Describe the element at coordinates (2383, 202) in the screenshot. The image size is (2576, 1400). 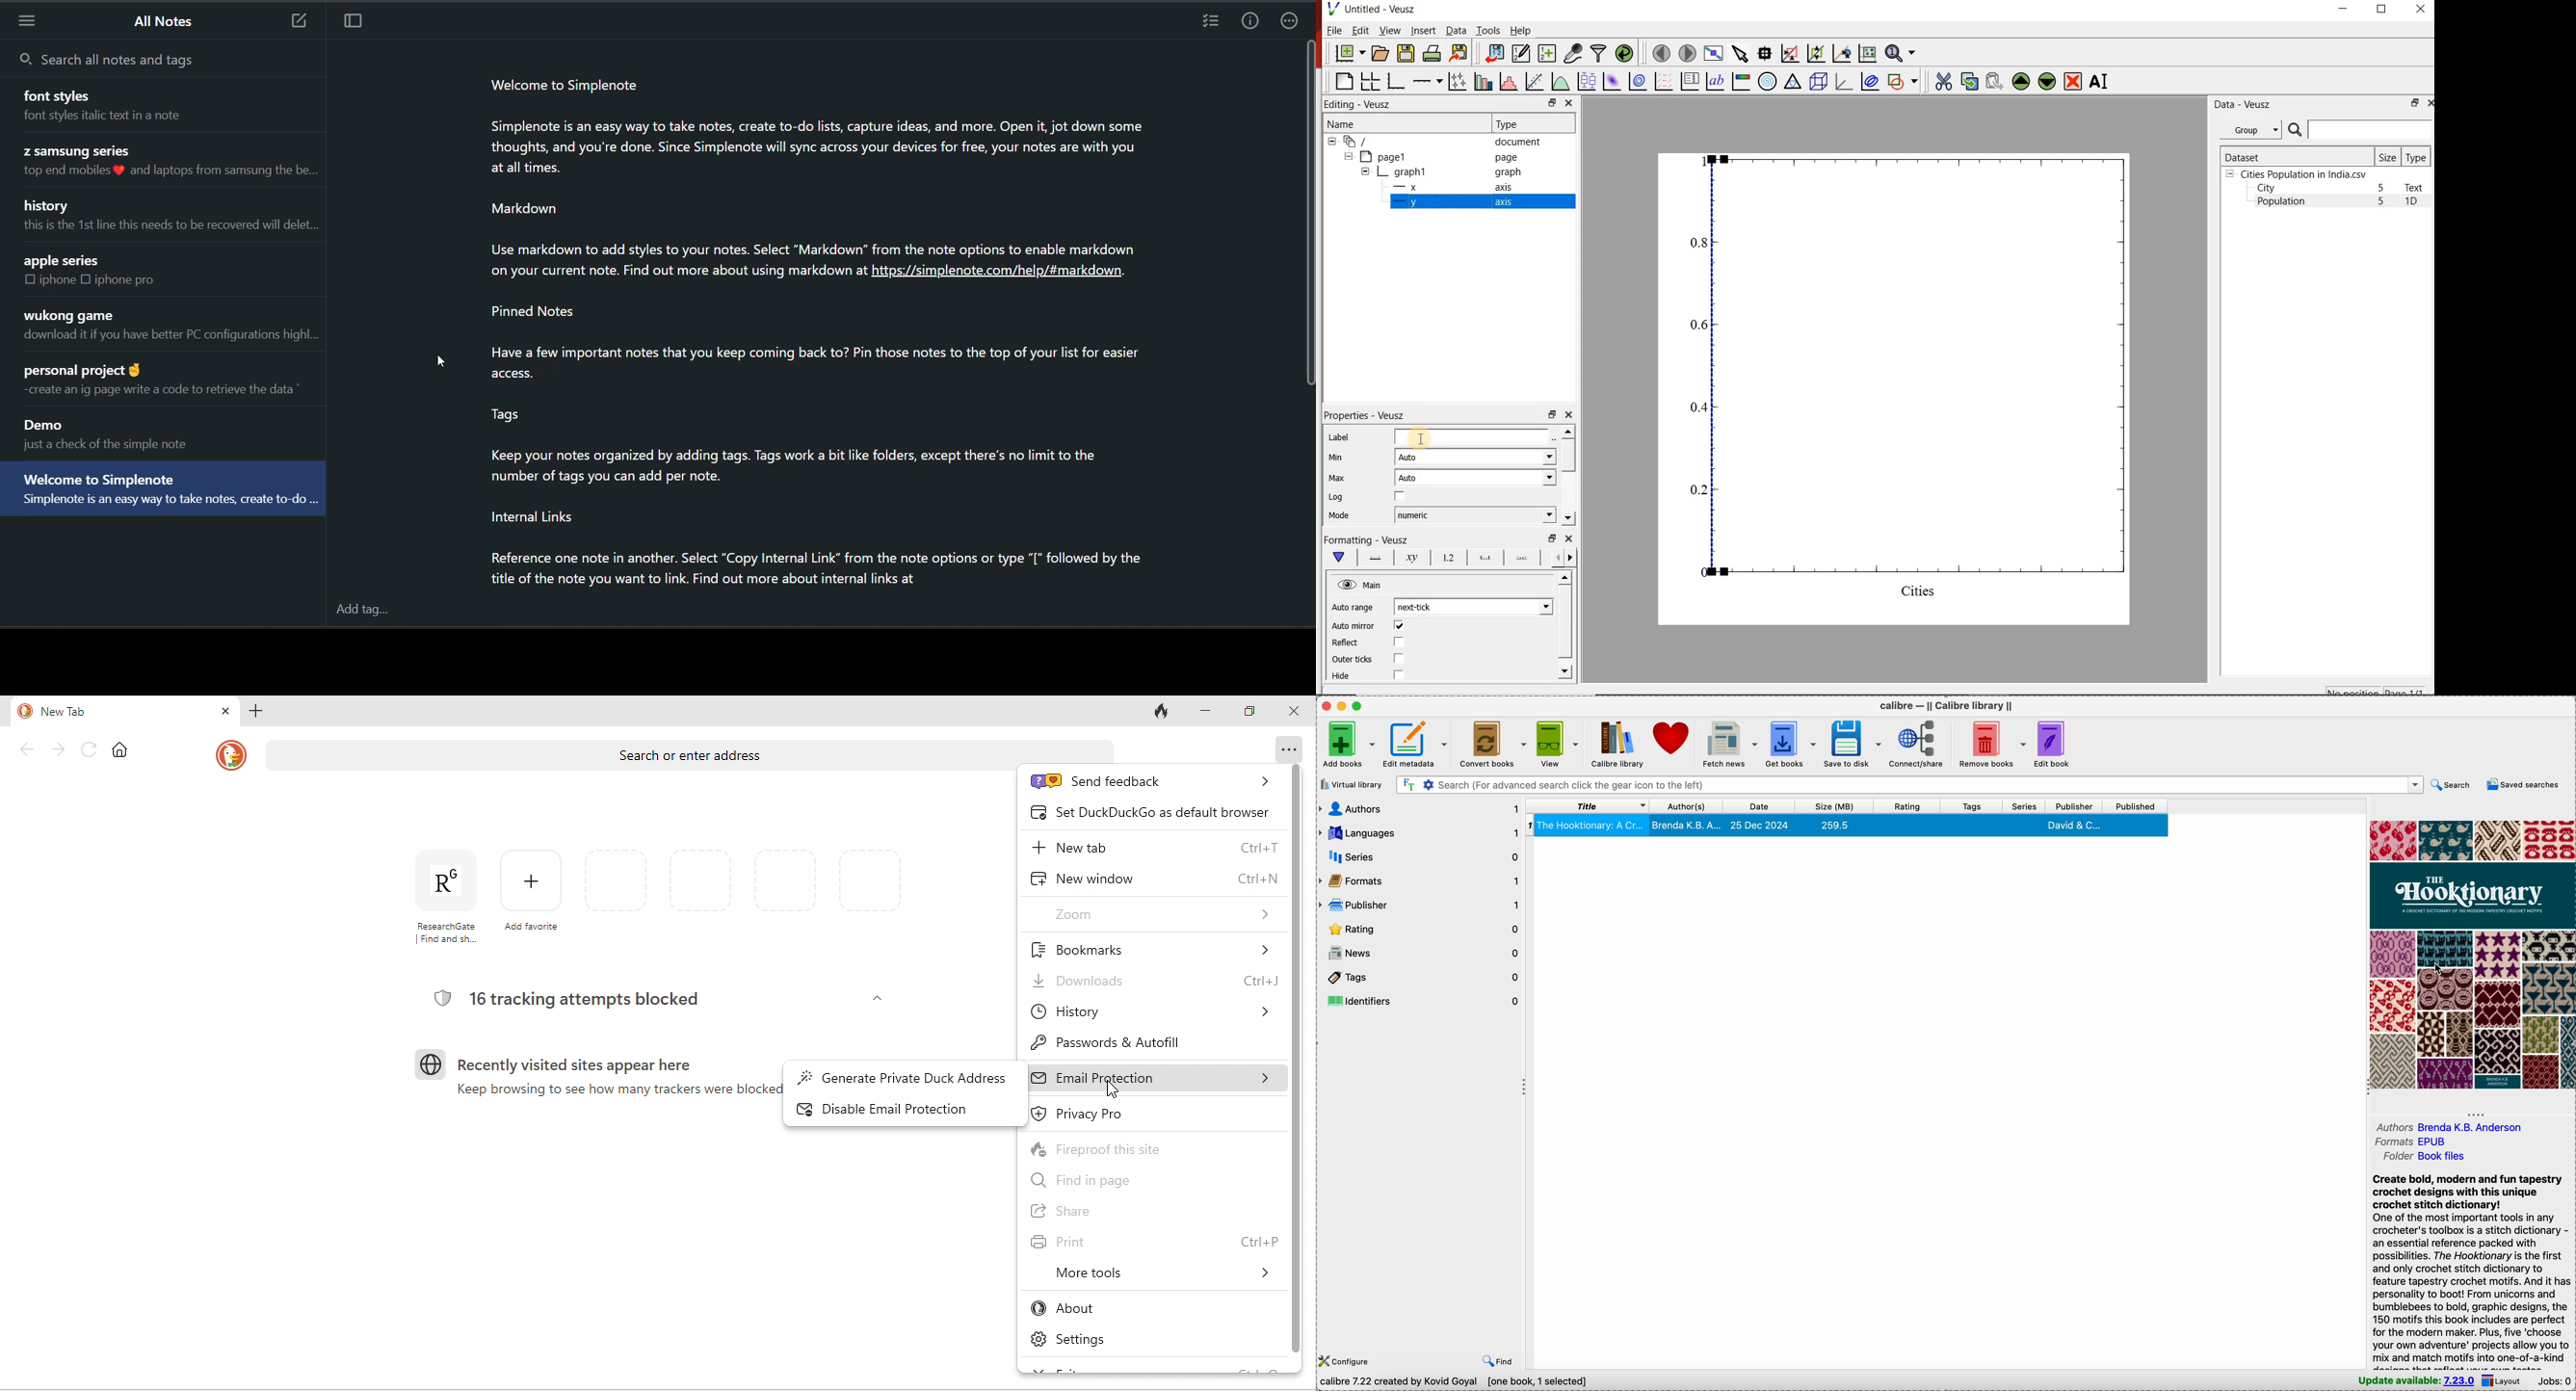
I see `5` at that location.